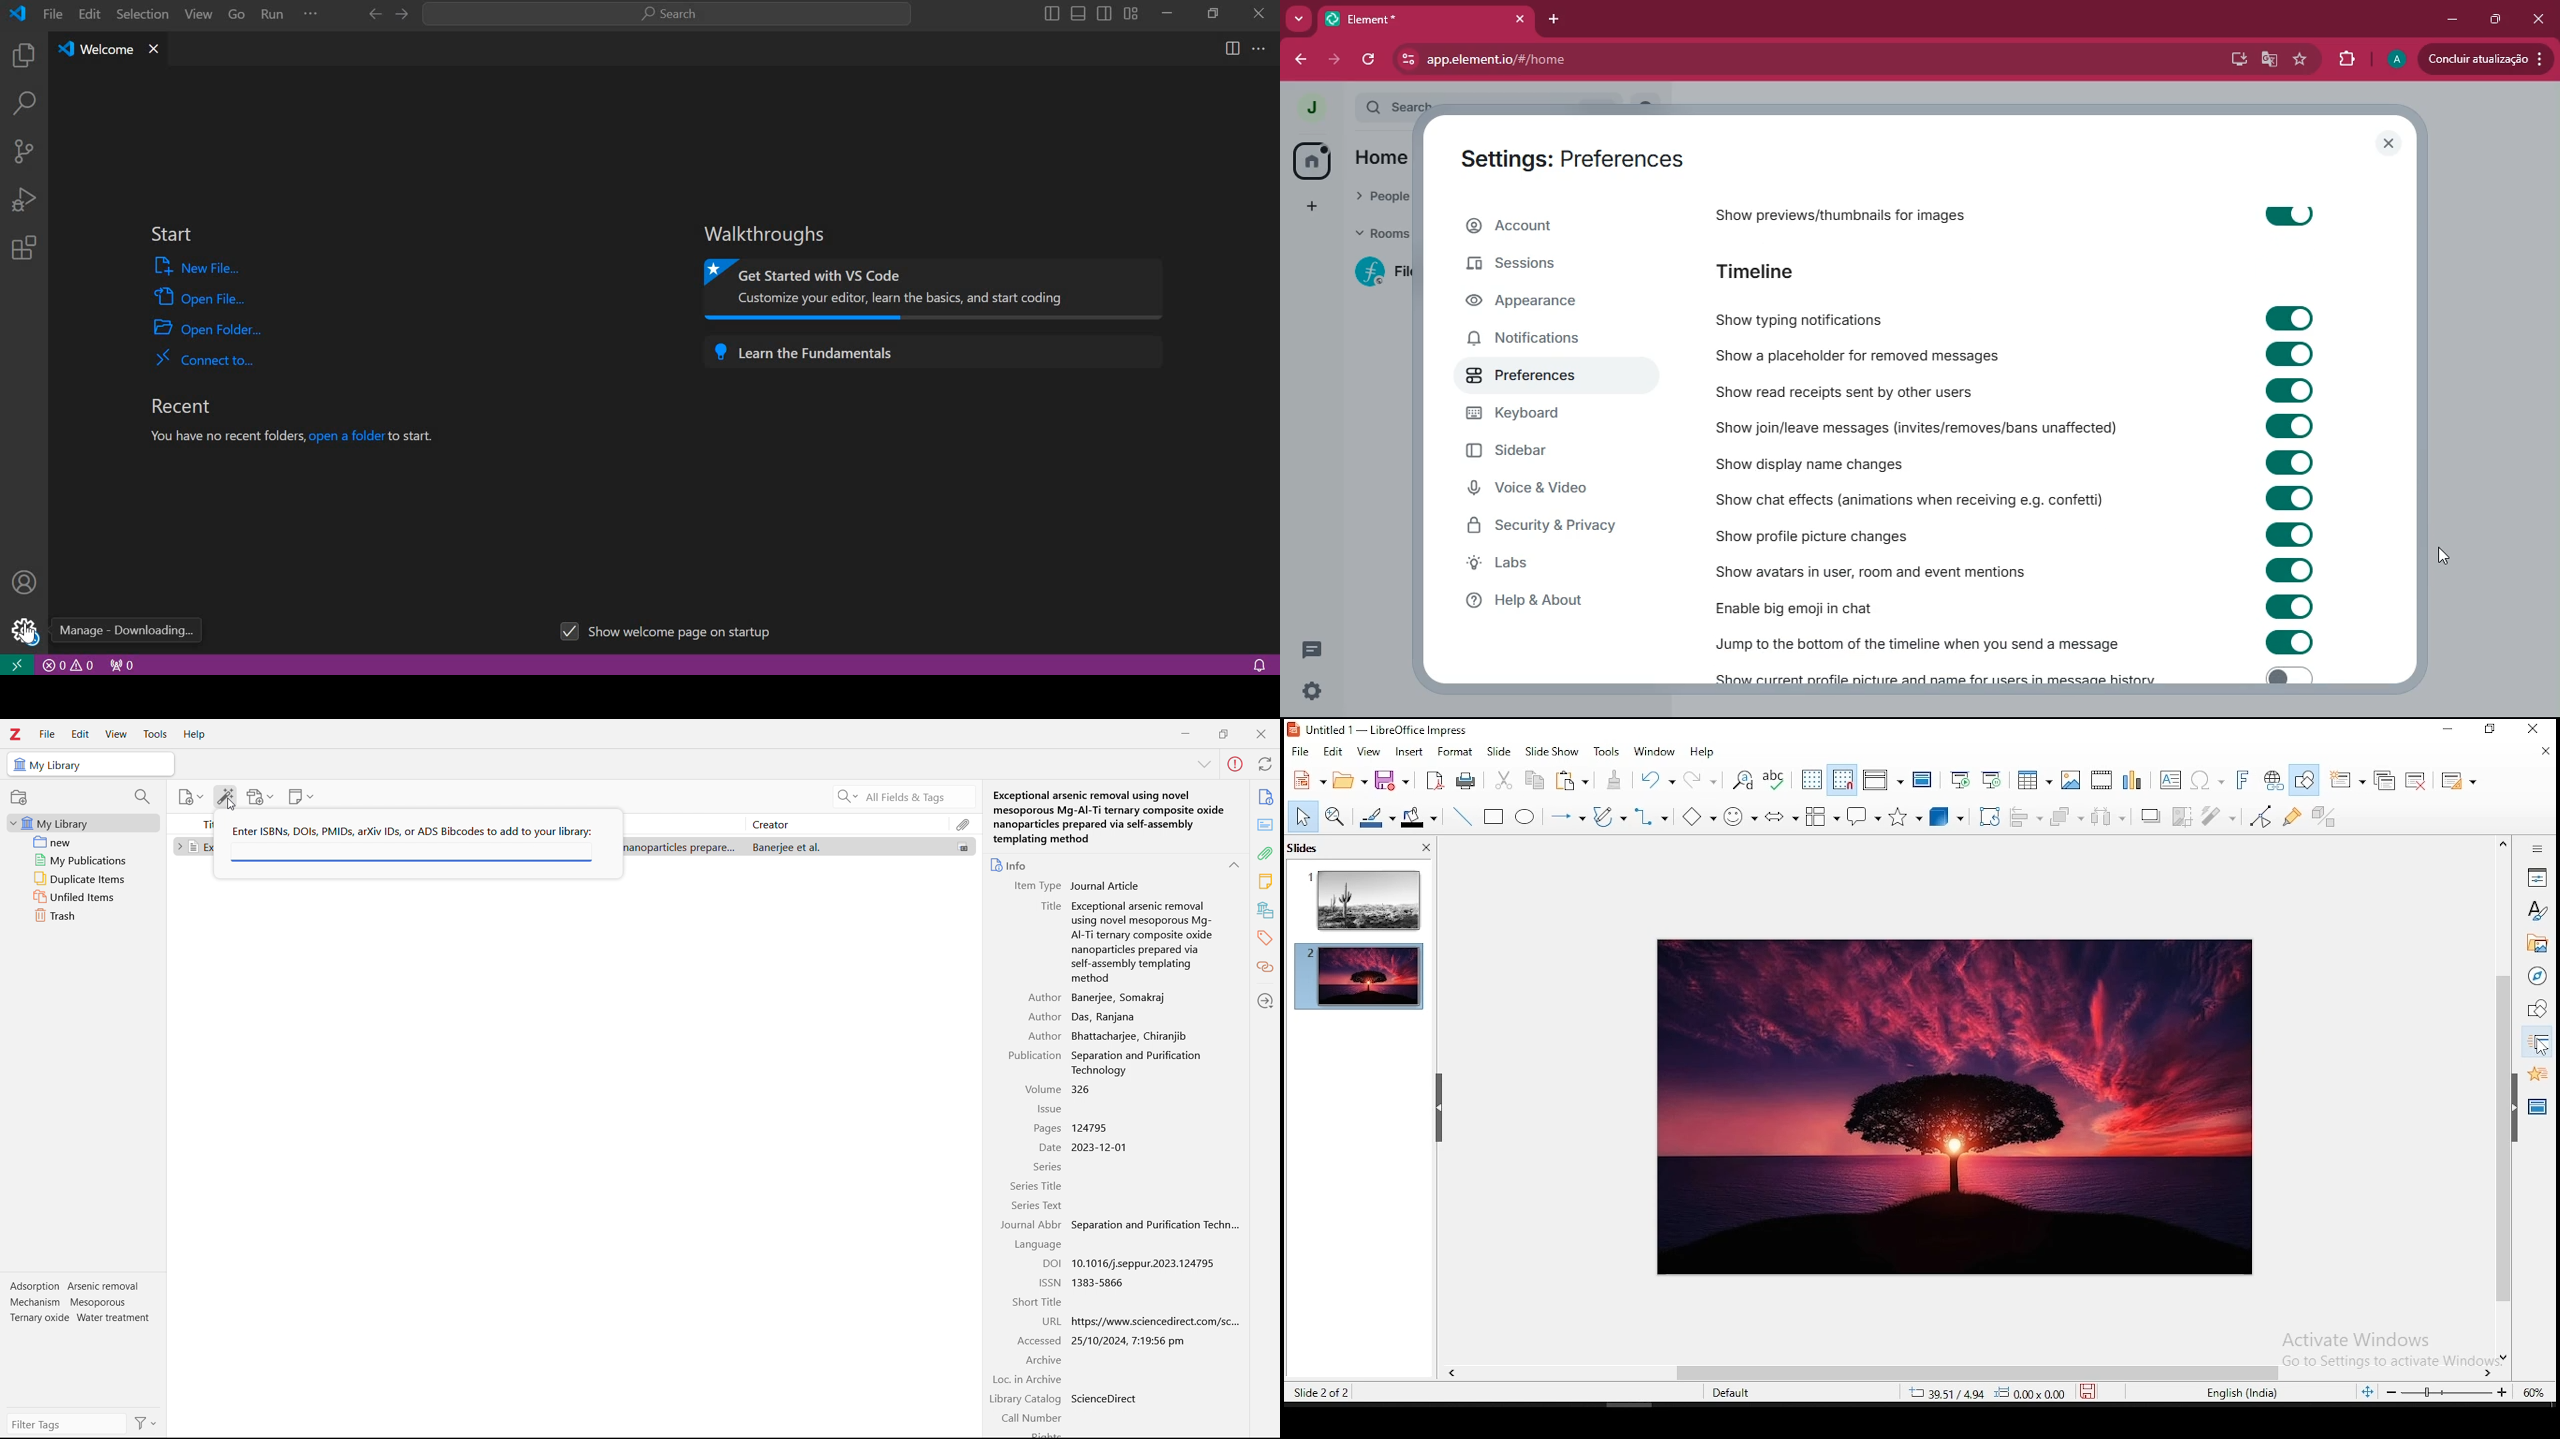  What do you see at coordinates (1770, 274) in the screenshot?
I see `timeline` at bounding box center [1770, 274].